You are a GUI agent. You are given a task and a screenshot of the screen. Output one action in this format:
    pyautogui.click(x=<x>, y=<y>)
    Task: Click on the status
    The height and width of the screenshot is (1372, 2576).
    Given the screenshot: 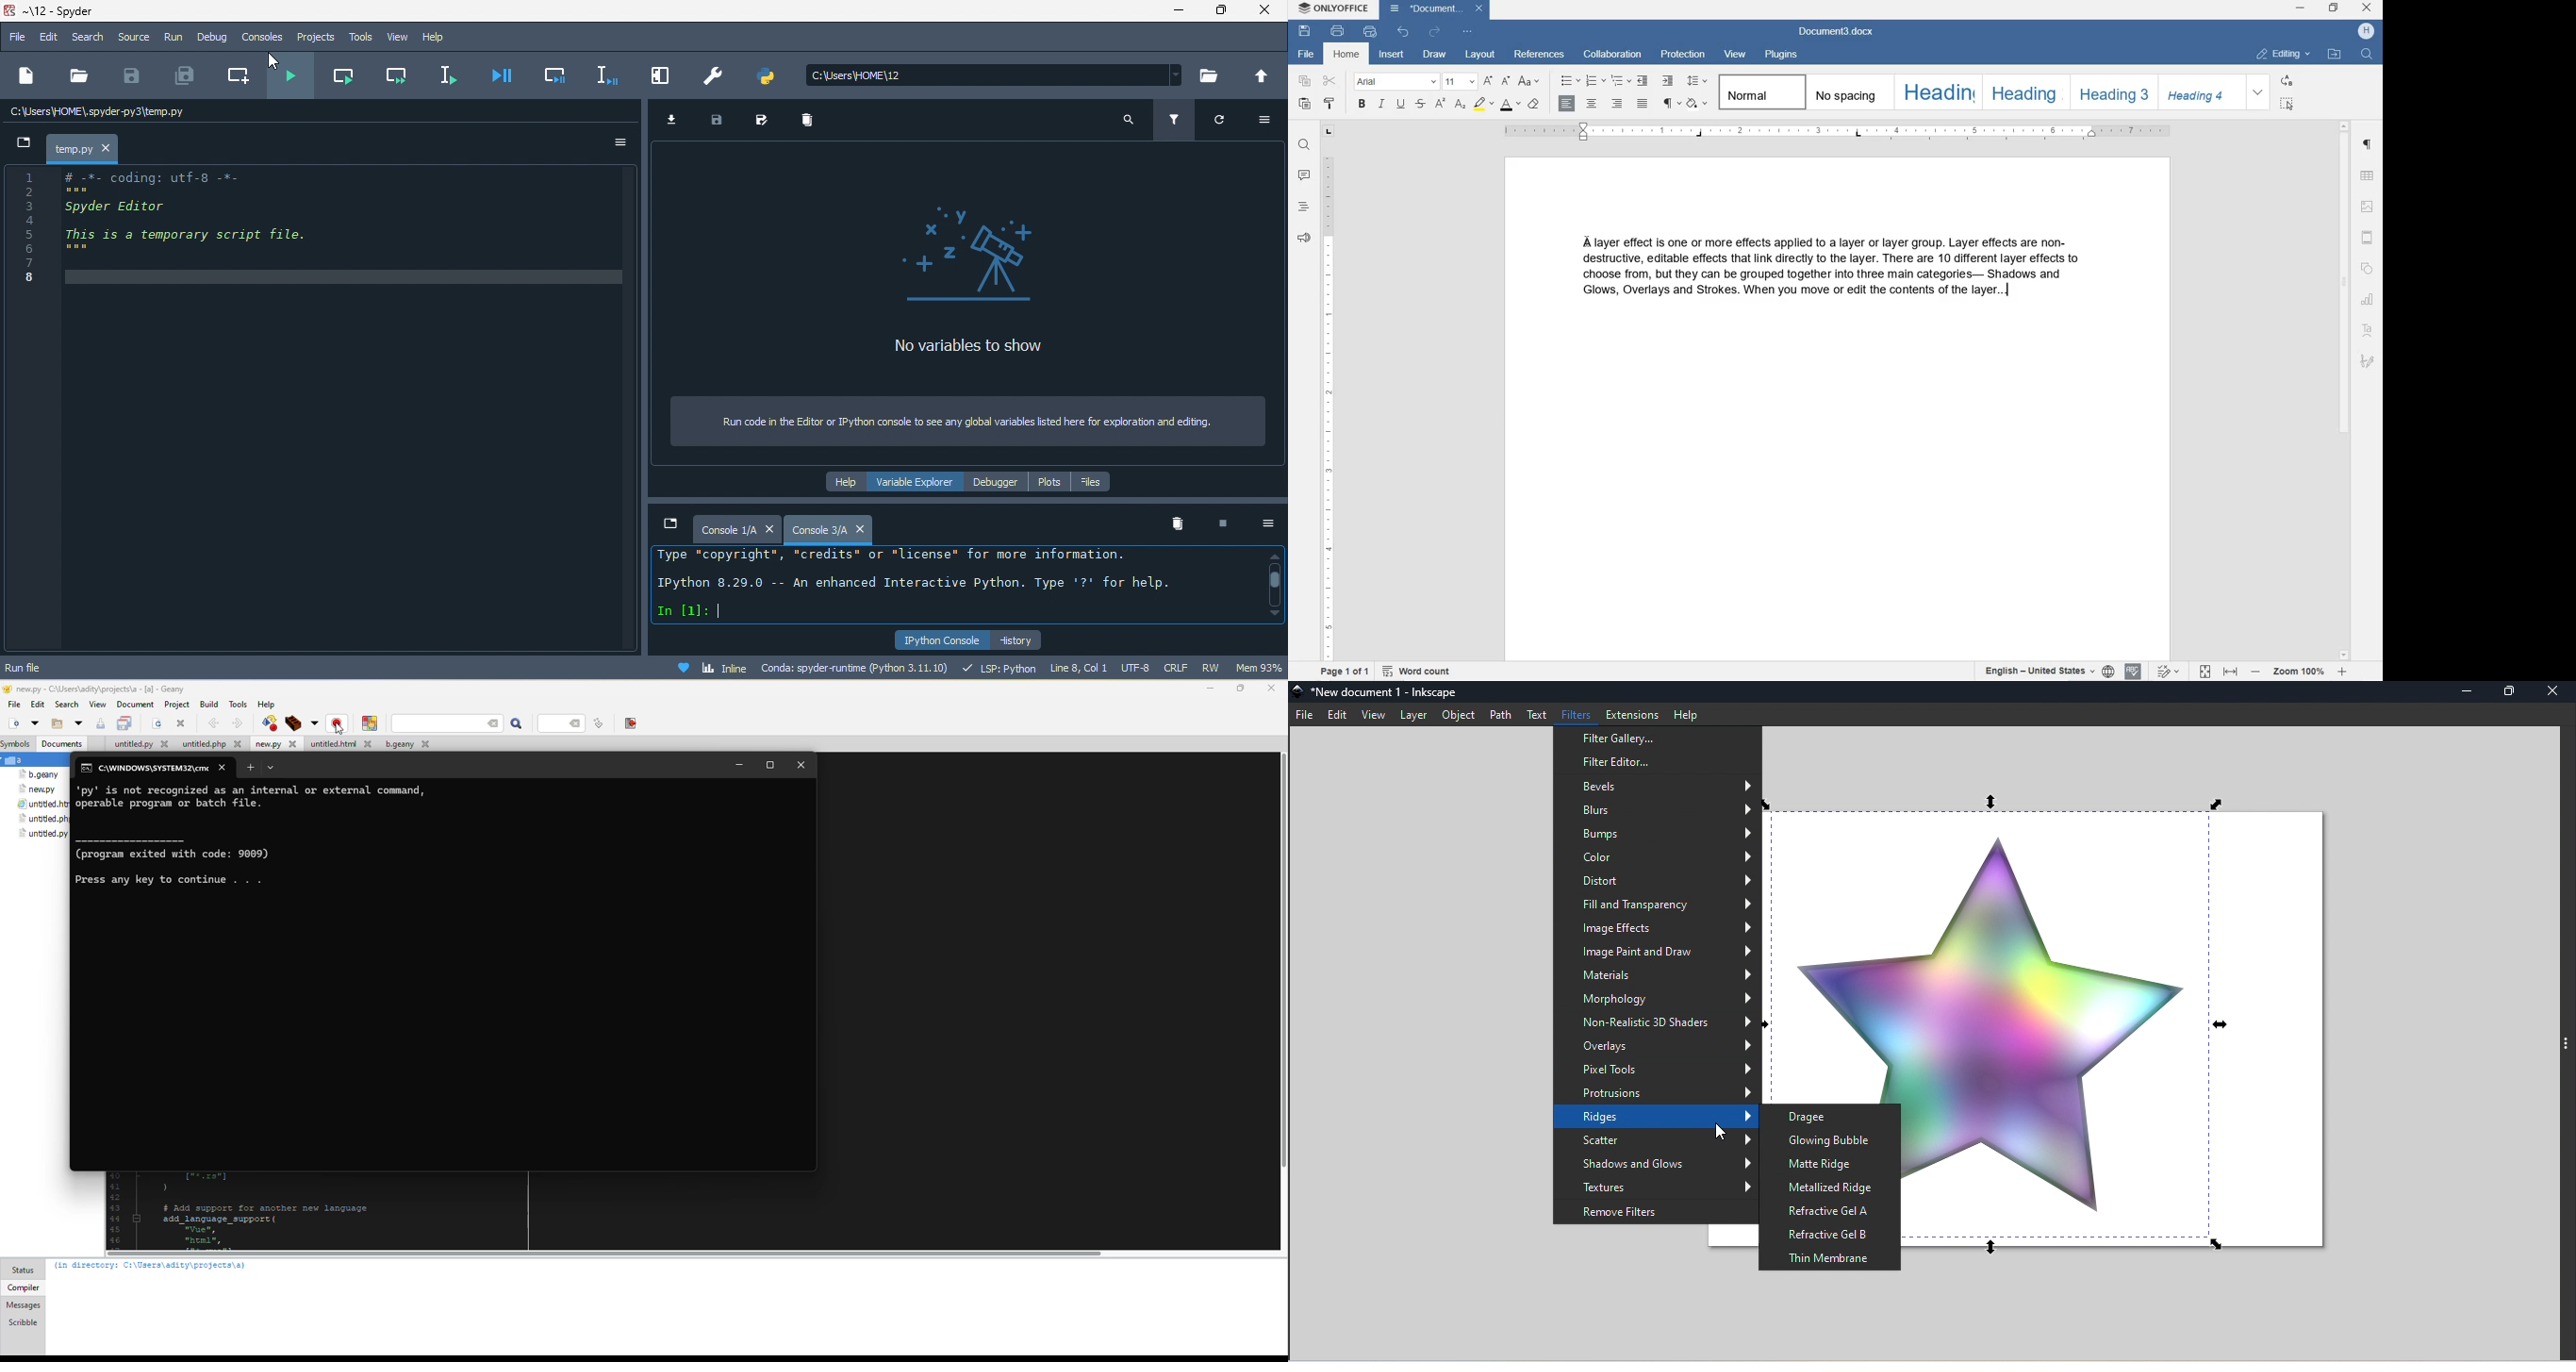 What is the action you would take?
    pyautogui.click(x=26, y=1270)
    